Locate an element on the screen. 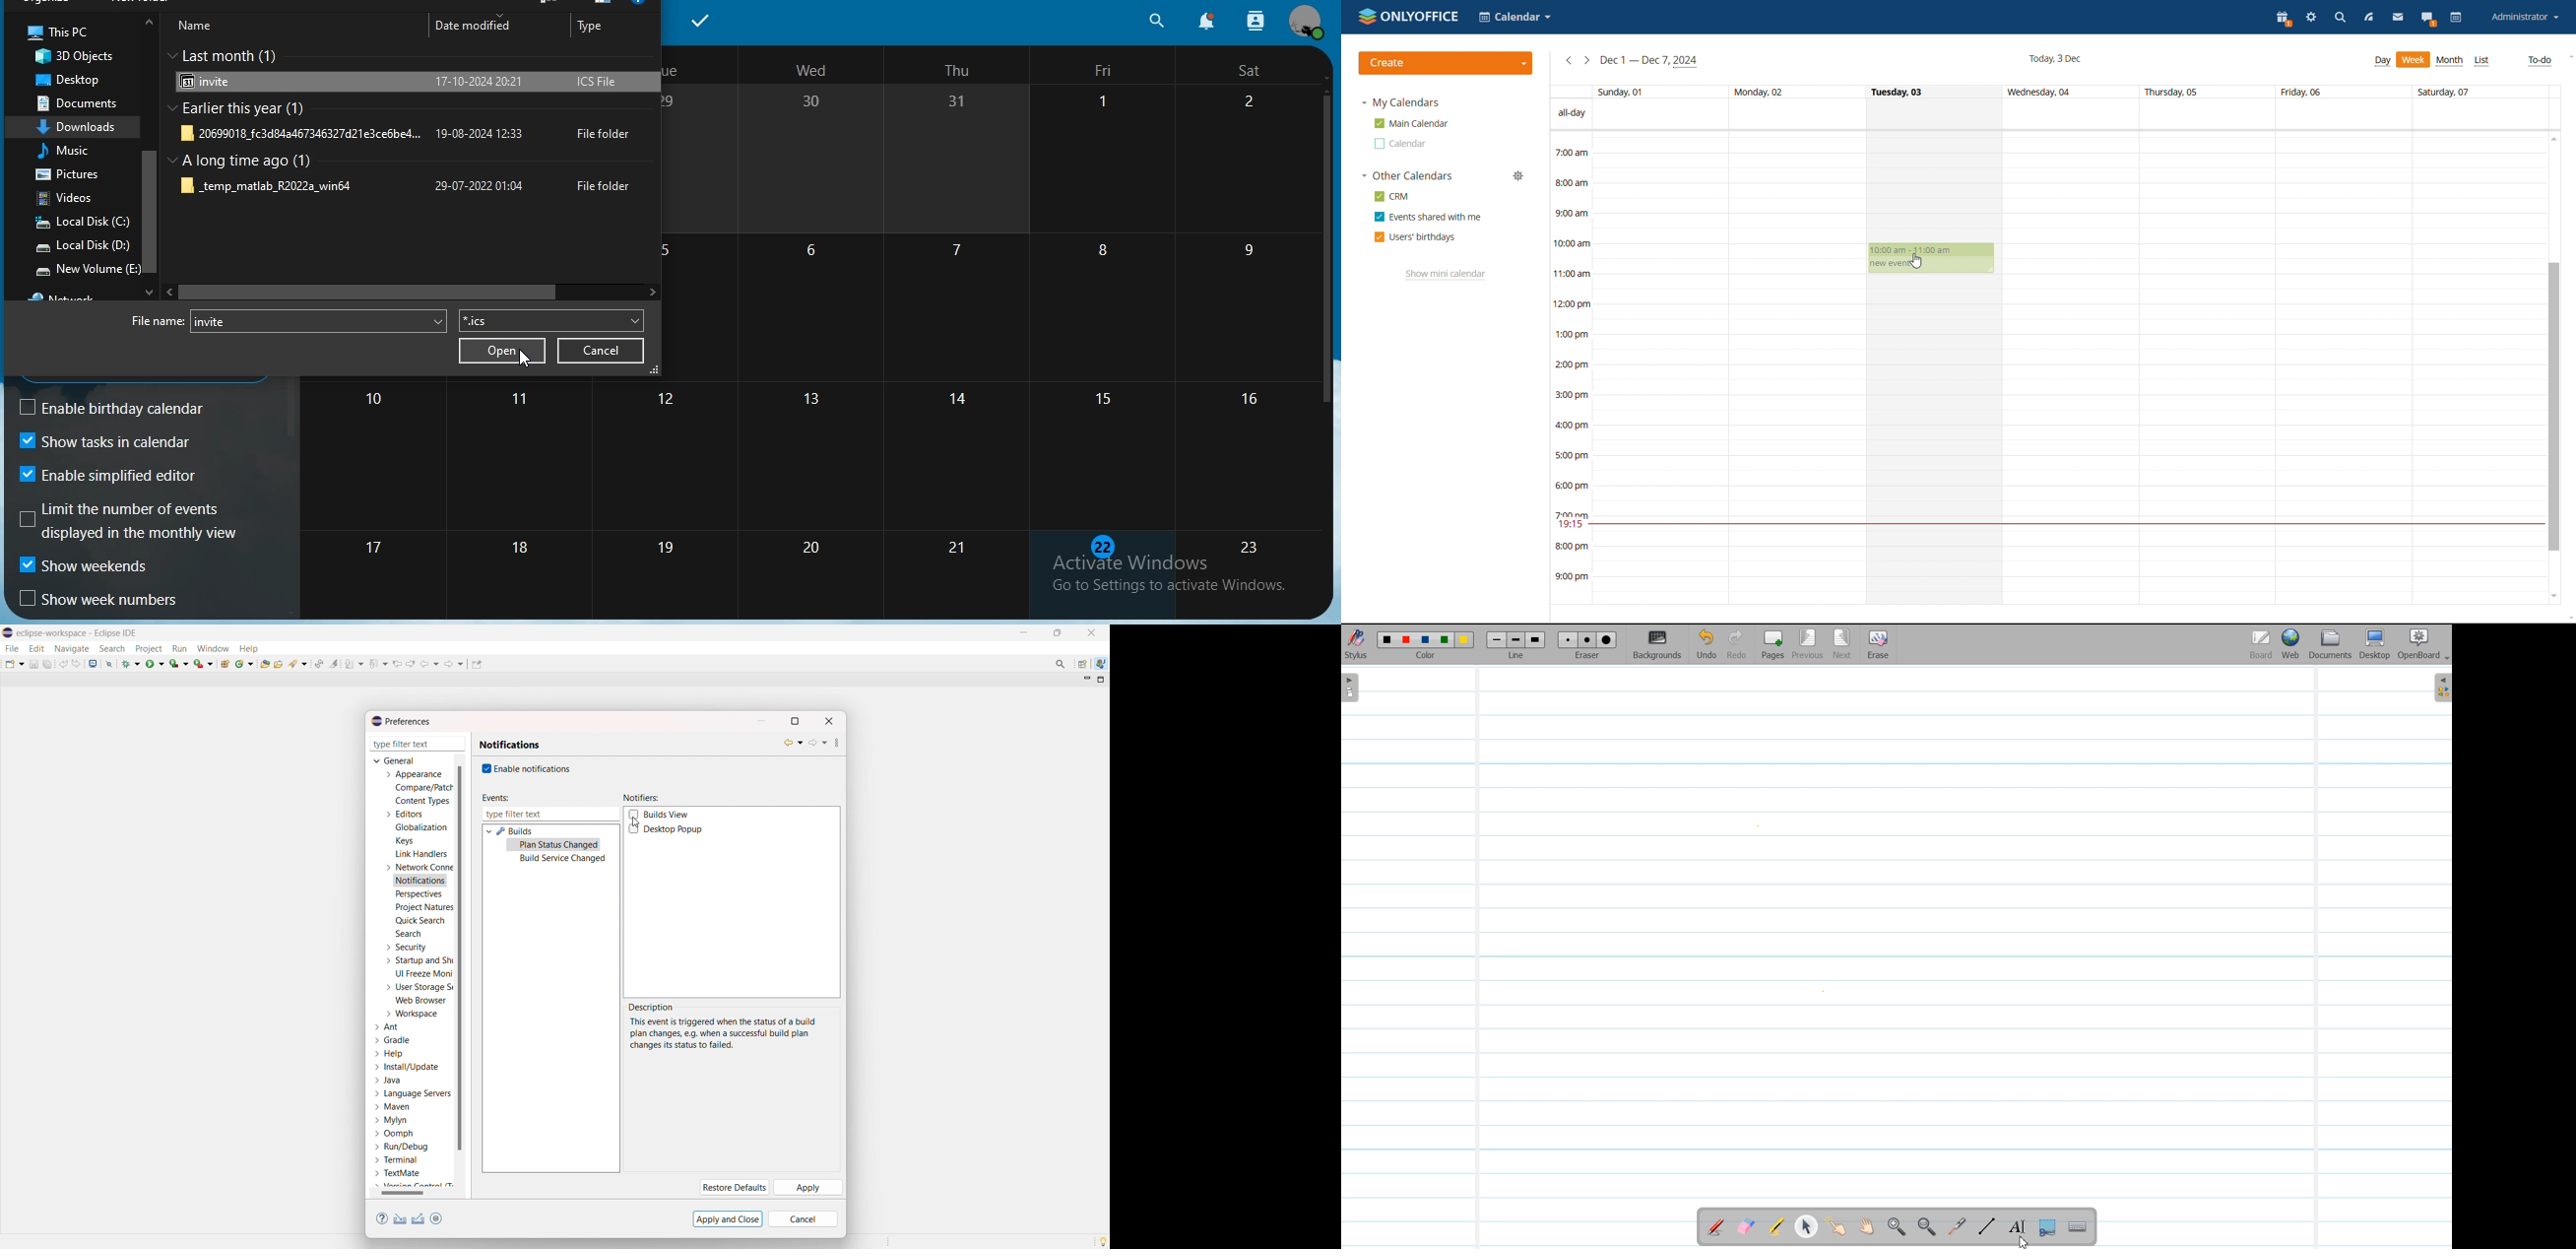 The height and width of the screenshot is (1260, 2576). type is located at coordinates (593, 30).